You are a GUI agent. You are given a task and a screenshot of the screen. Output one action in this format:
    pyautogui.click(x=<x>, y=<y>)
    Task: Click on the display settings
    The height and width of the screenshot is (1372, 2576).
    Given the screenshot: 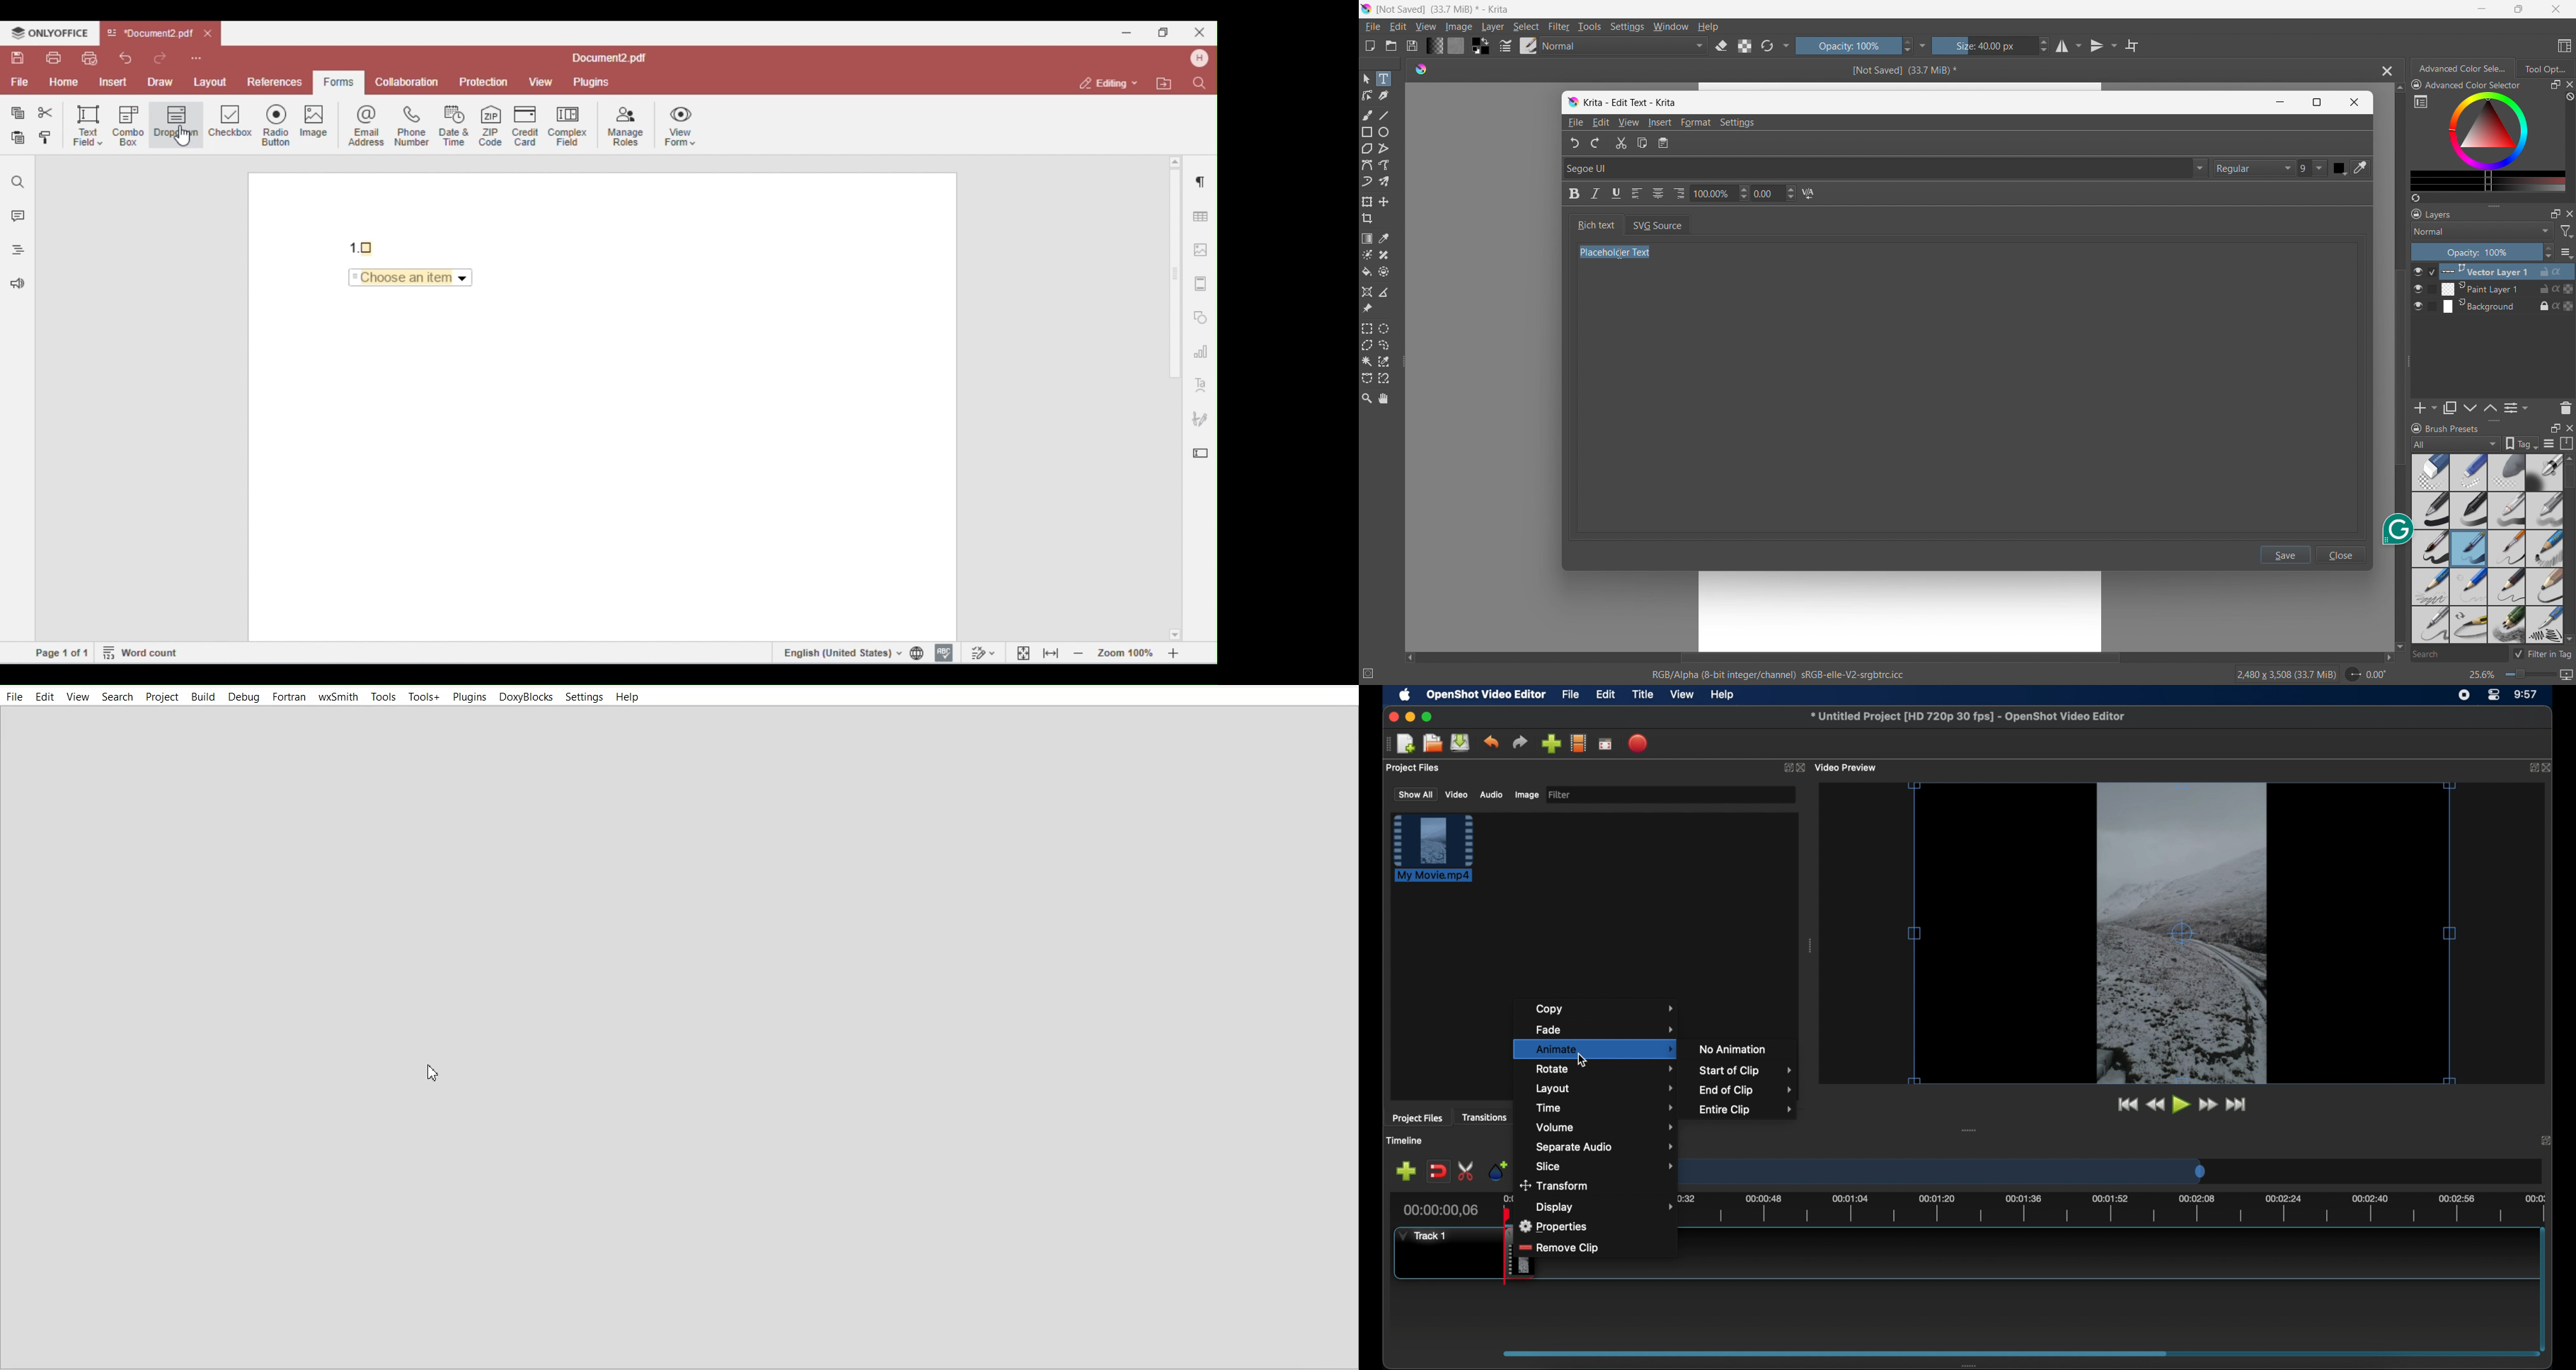 What is the action you would take?
    pyautogui.click(x=2549, y=443)
    